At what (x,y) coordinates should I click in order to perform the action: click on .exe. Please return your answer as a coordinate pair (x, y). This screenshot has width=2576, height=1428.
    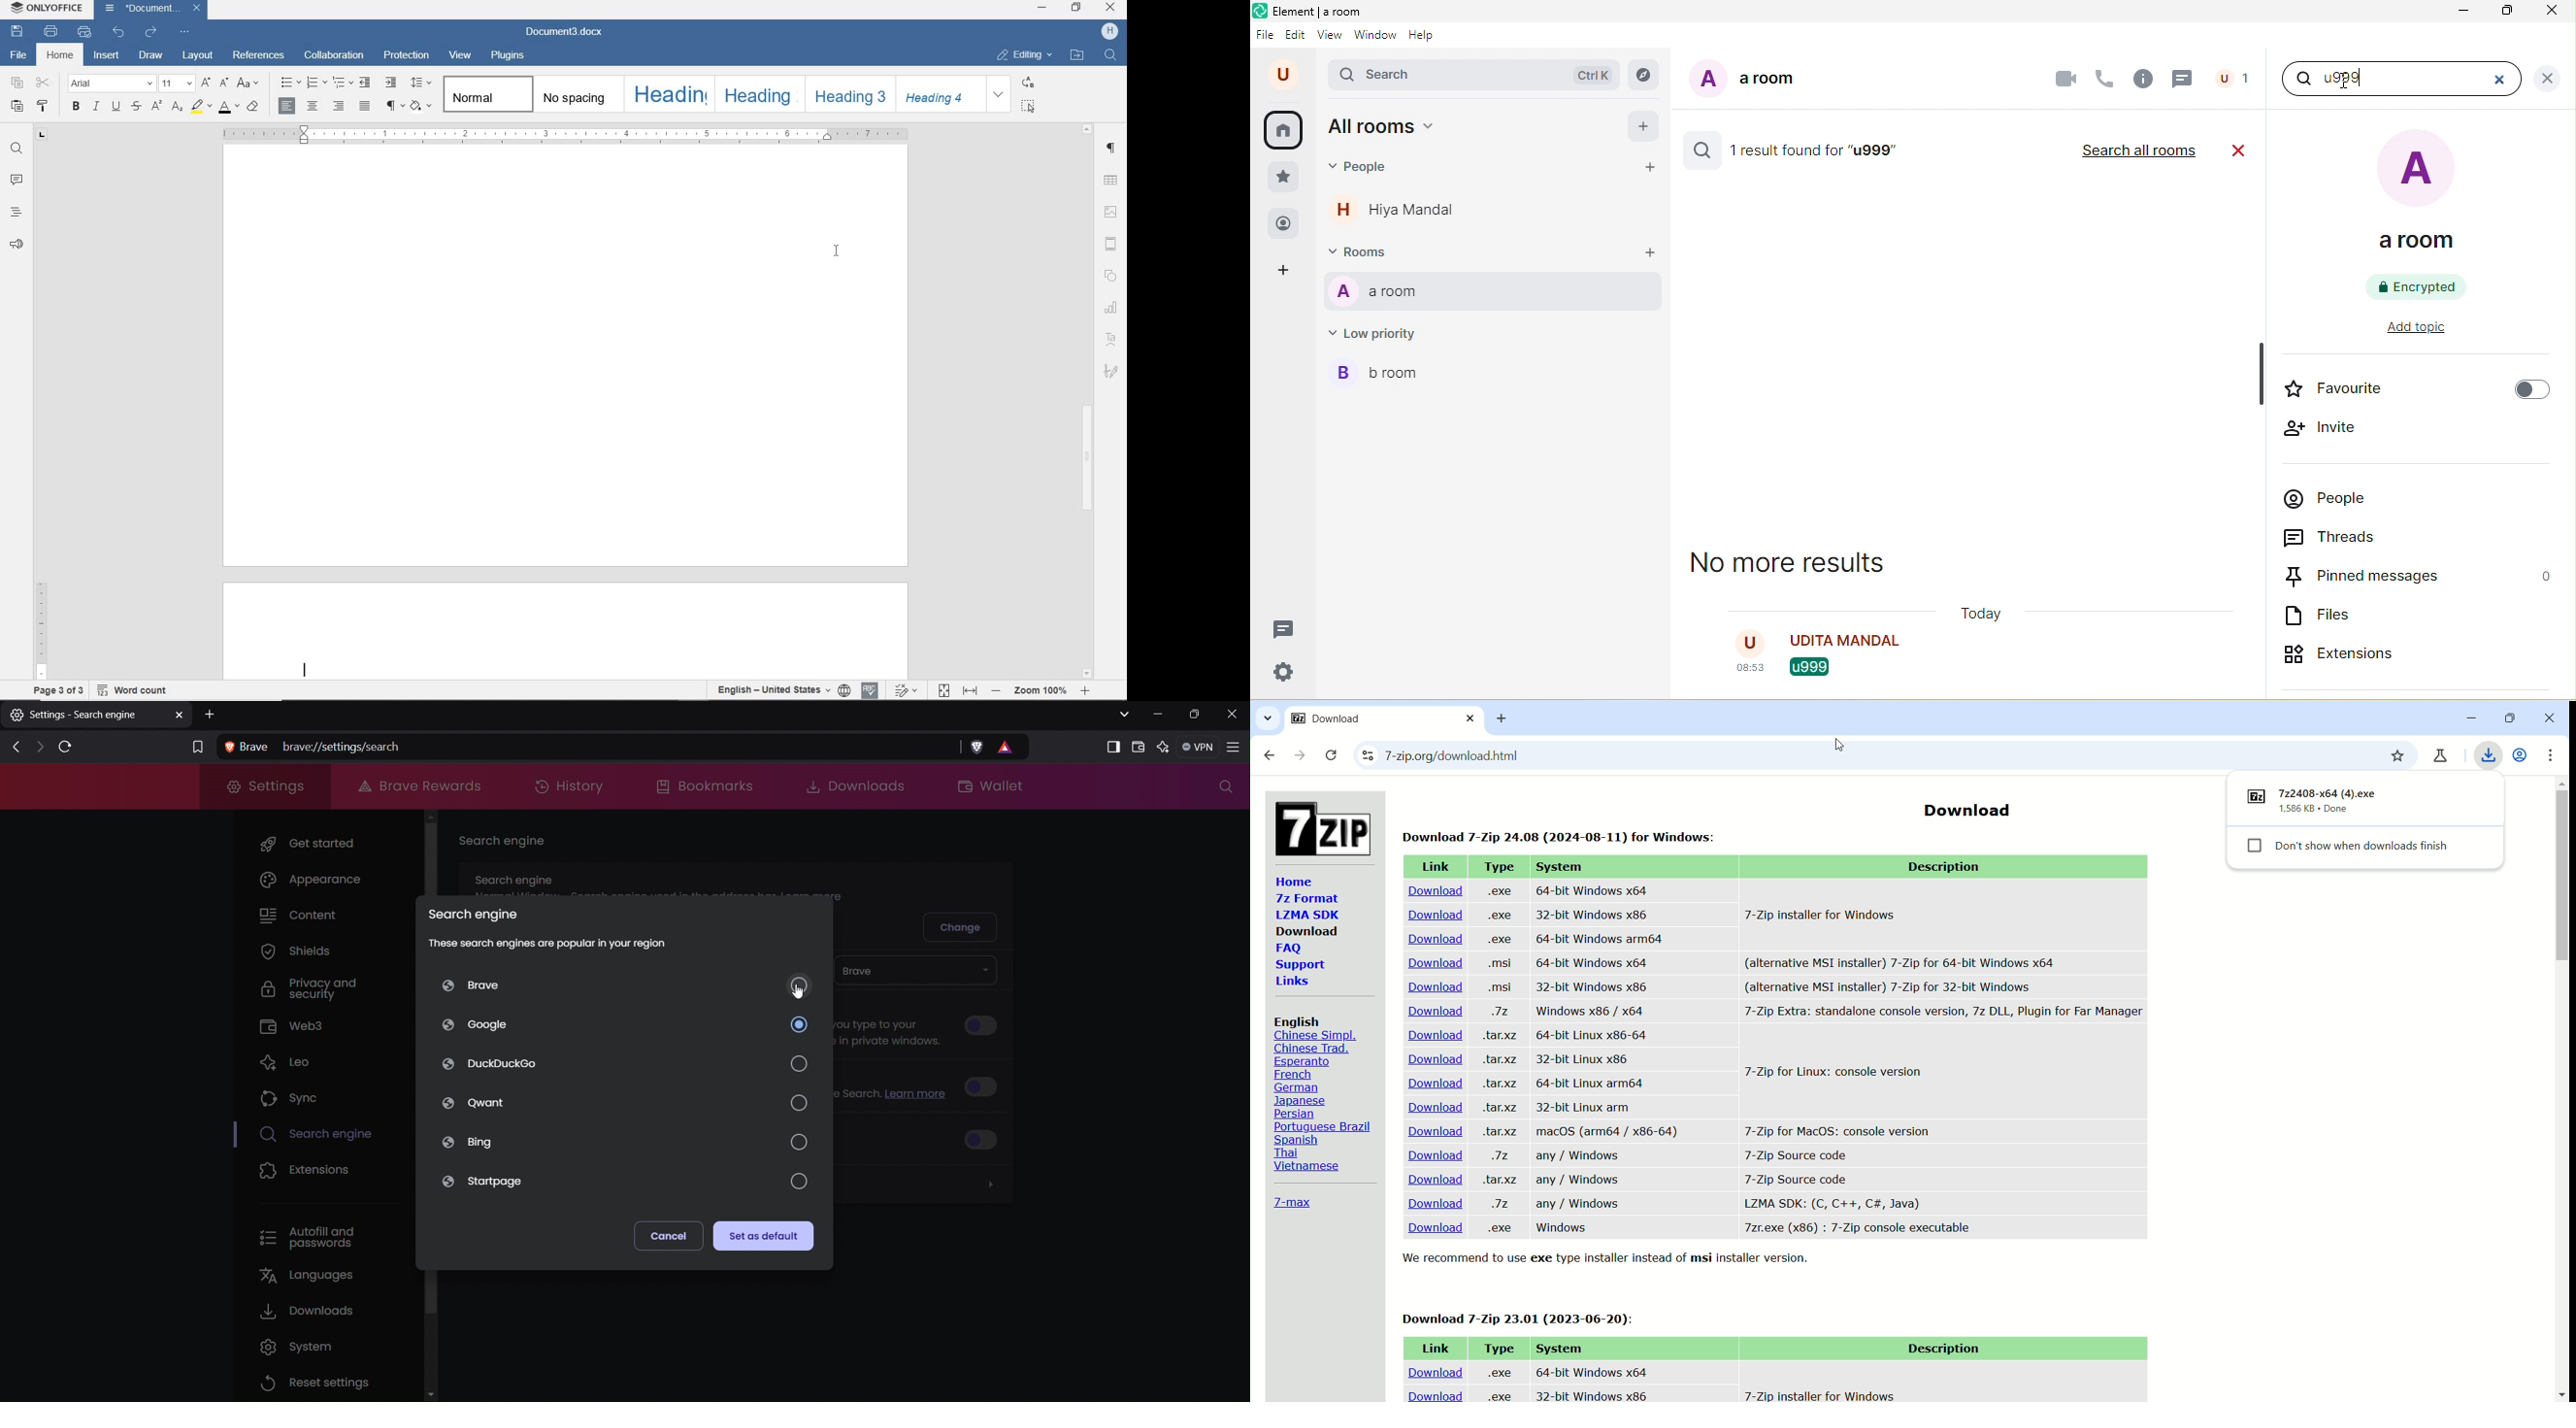
    Looking at the image, I should click on (1498, 1227).